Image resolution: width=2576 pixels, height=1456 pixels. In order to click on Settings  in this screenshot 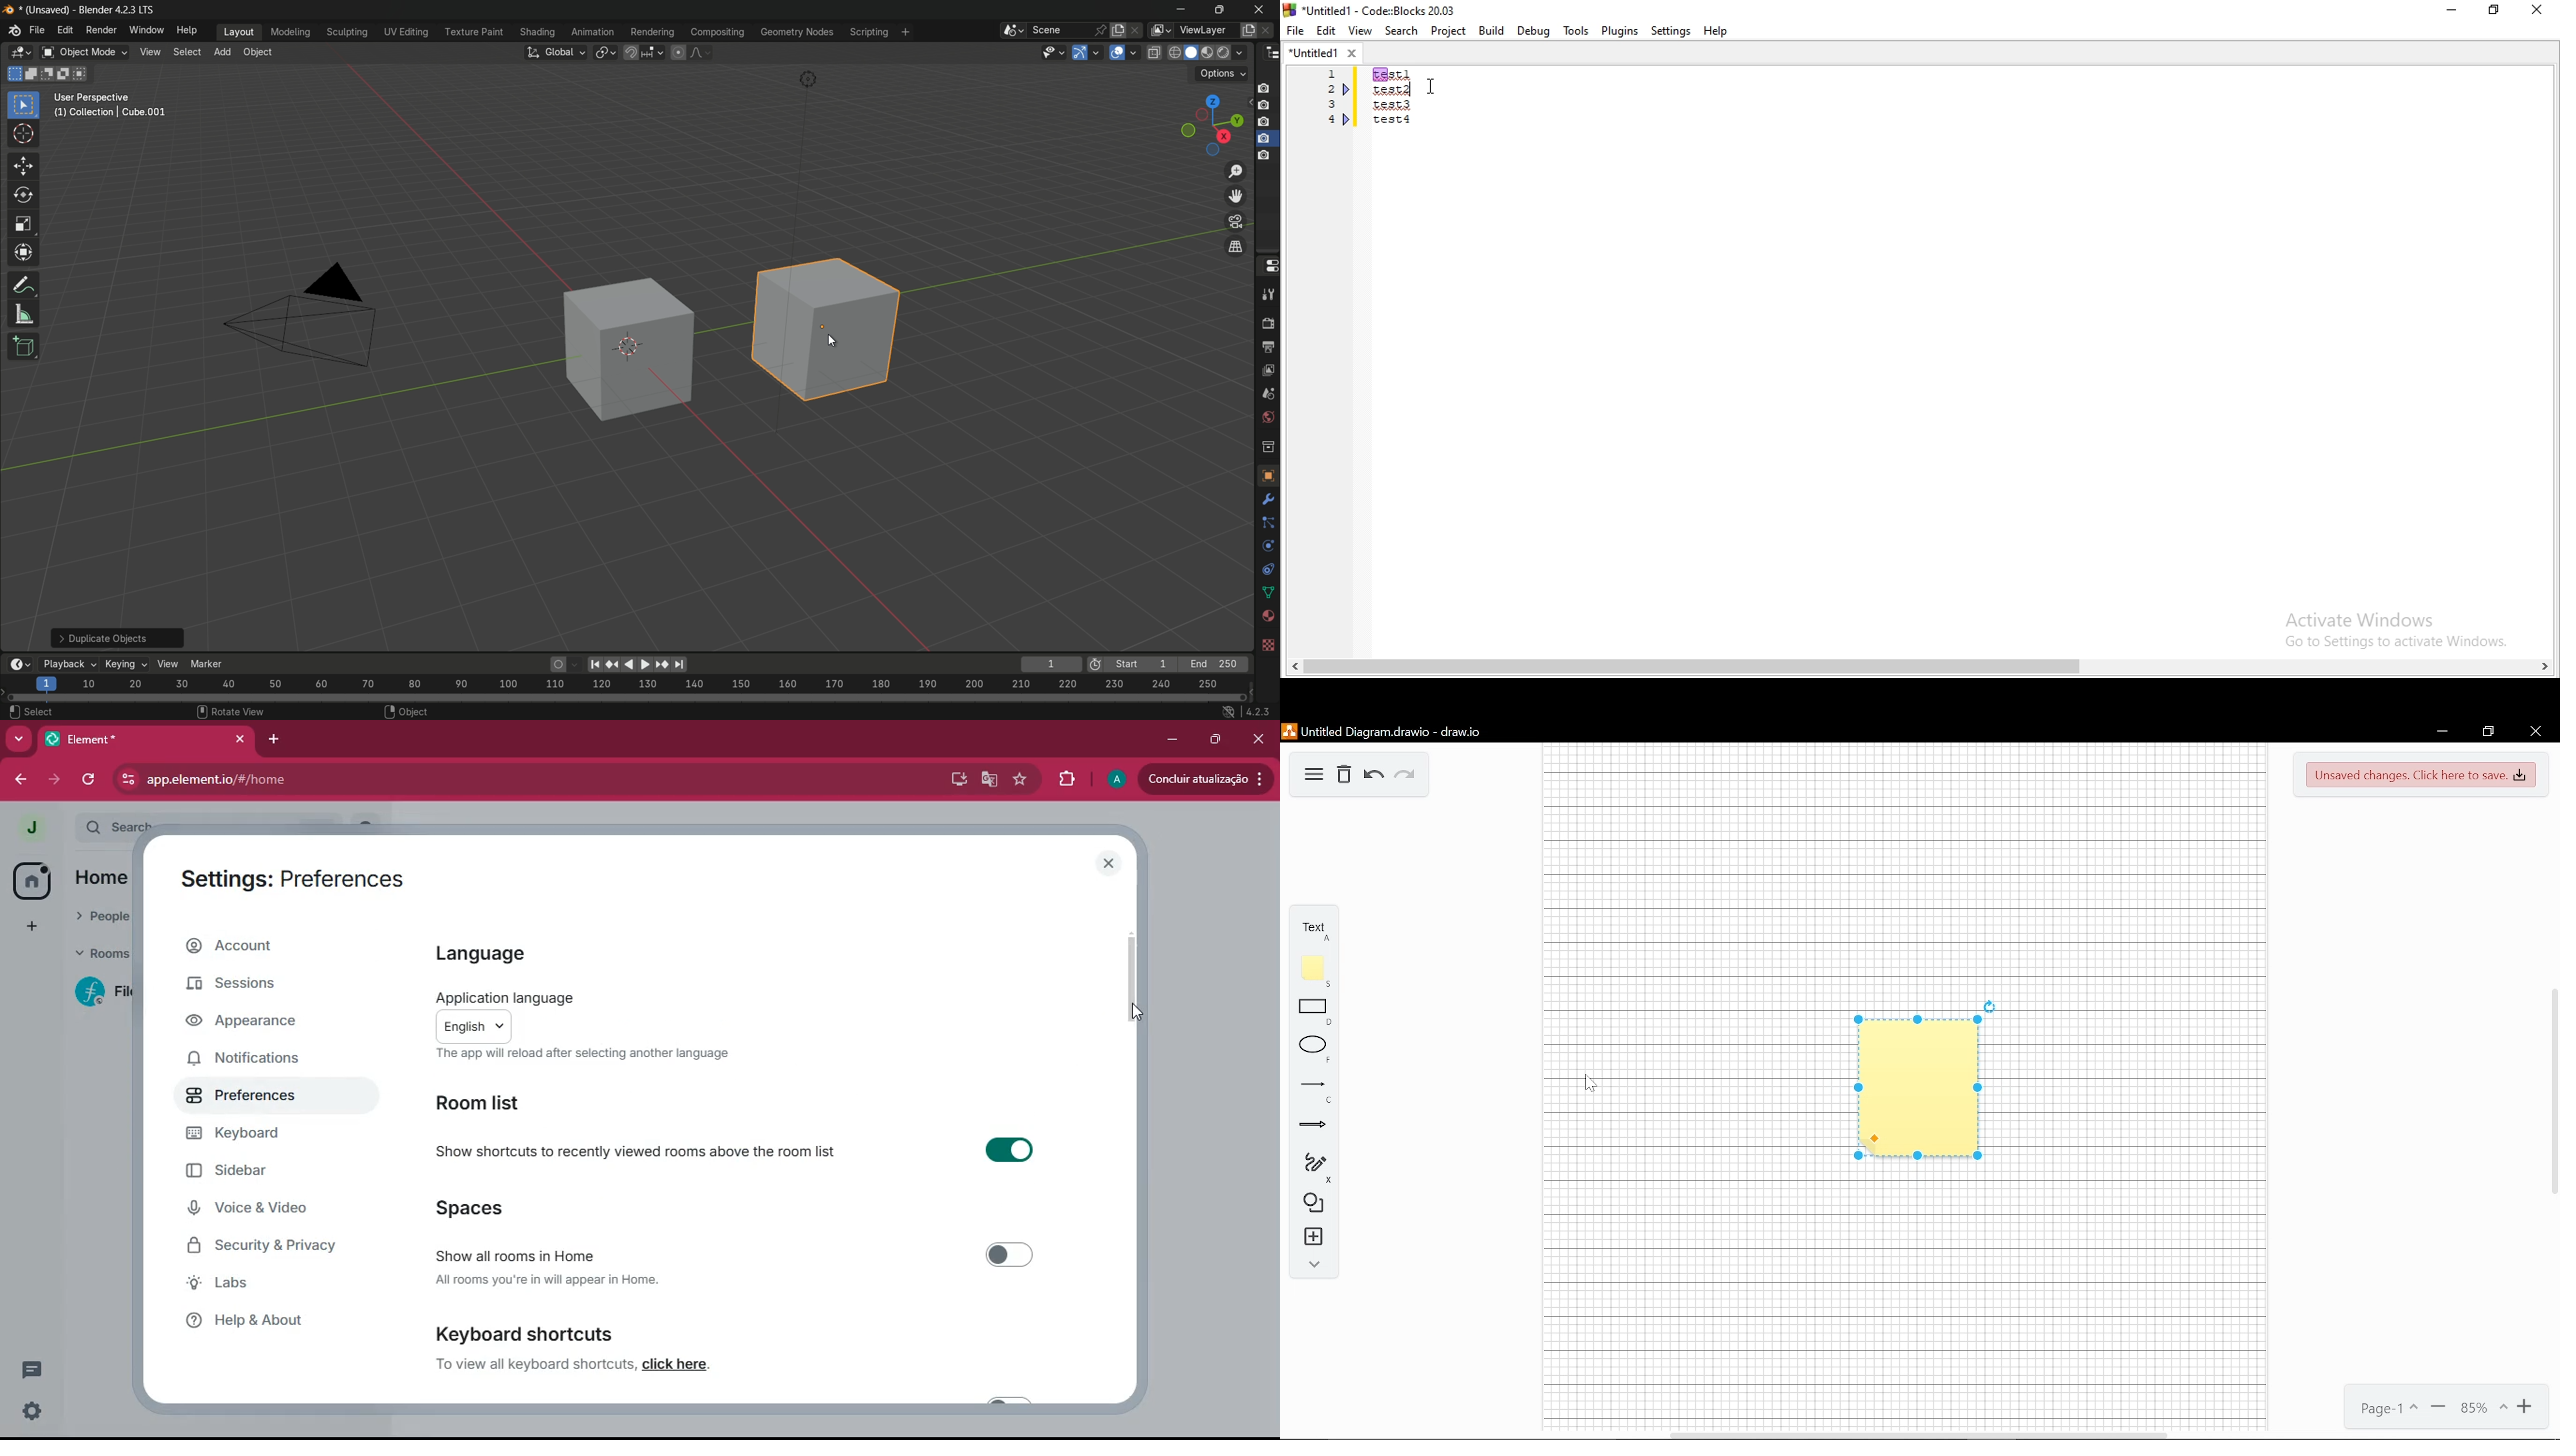, I will do `click(1671, 32)`.